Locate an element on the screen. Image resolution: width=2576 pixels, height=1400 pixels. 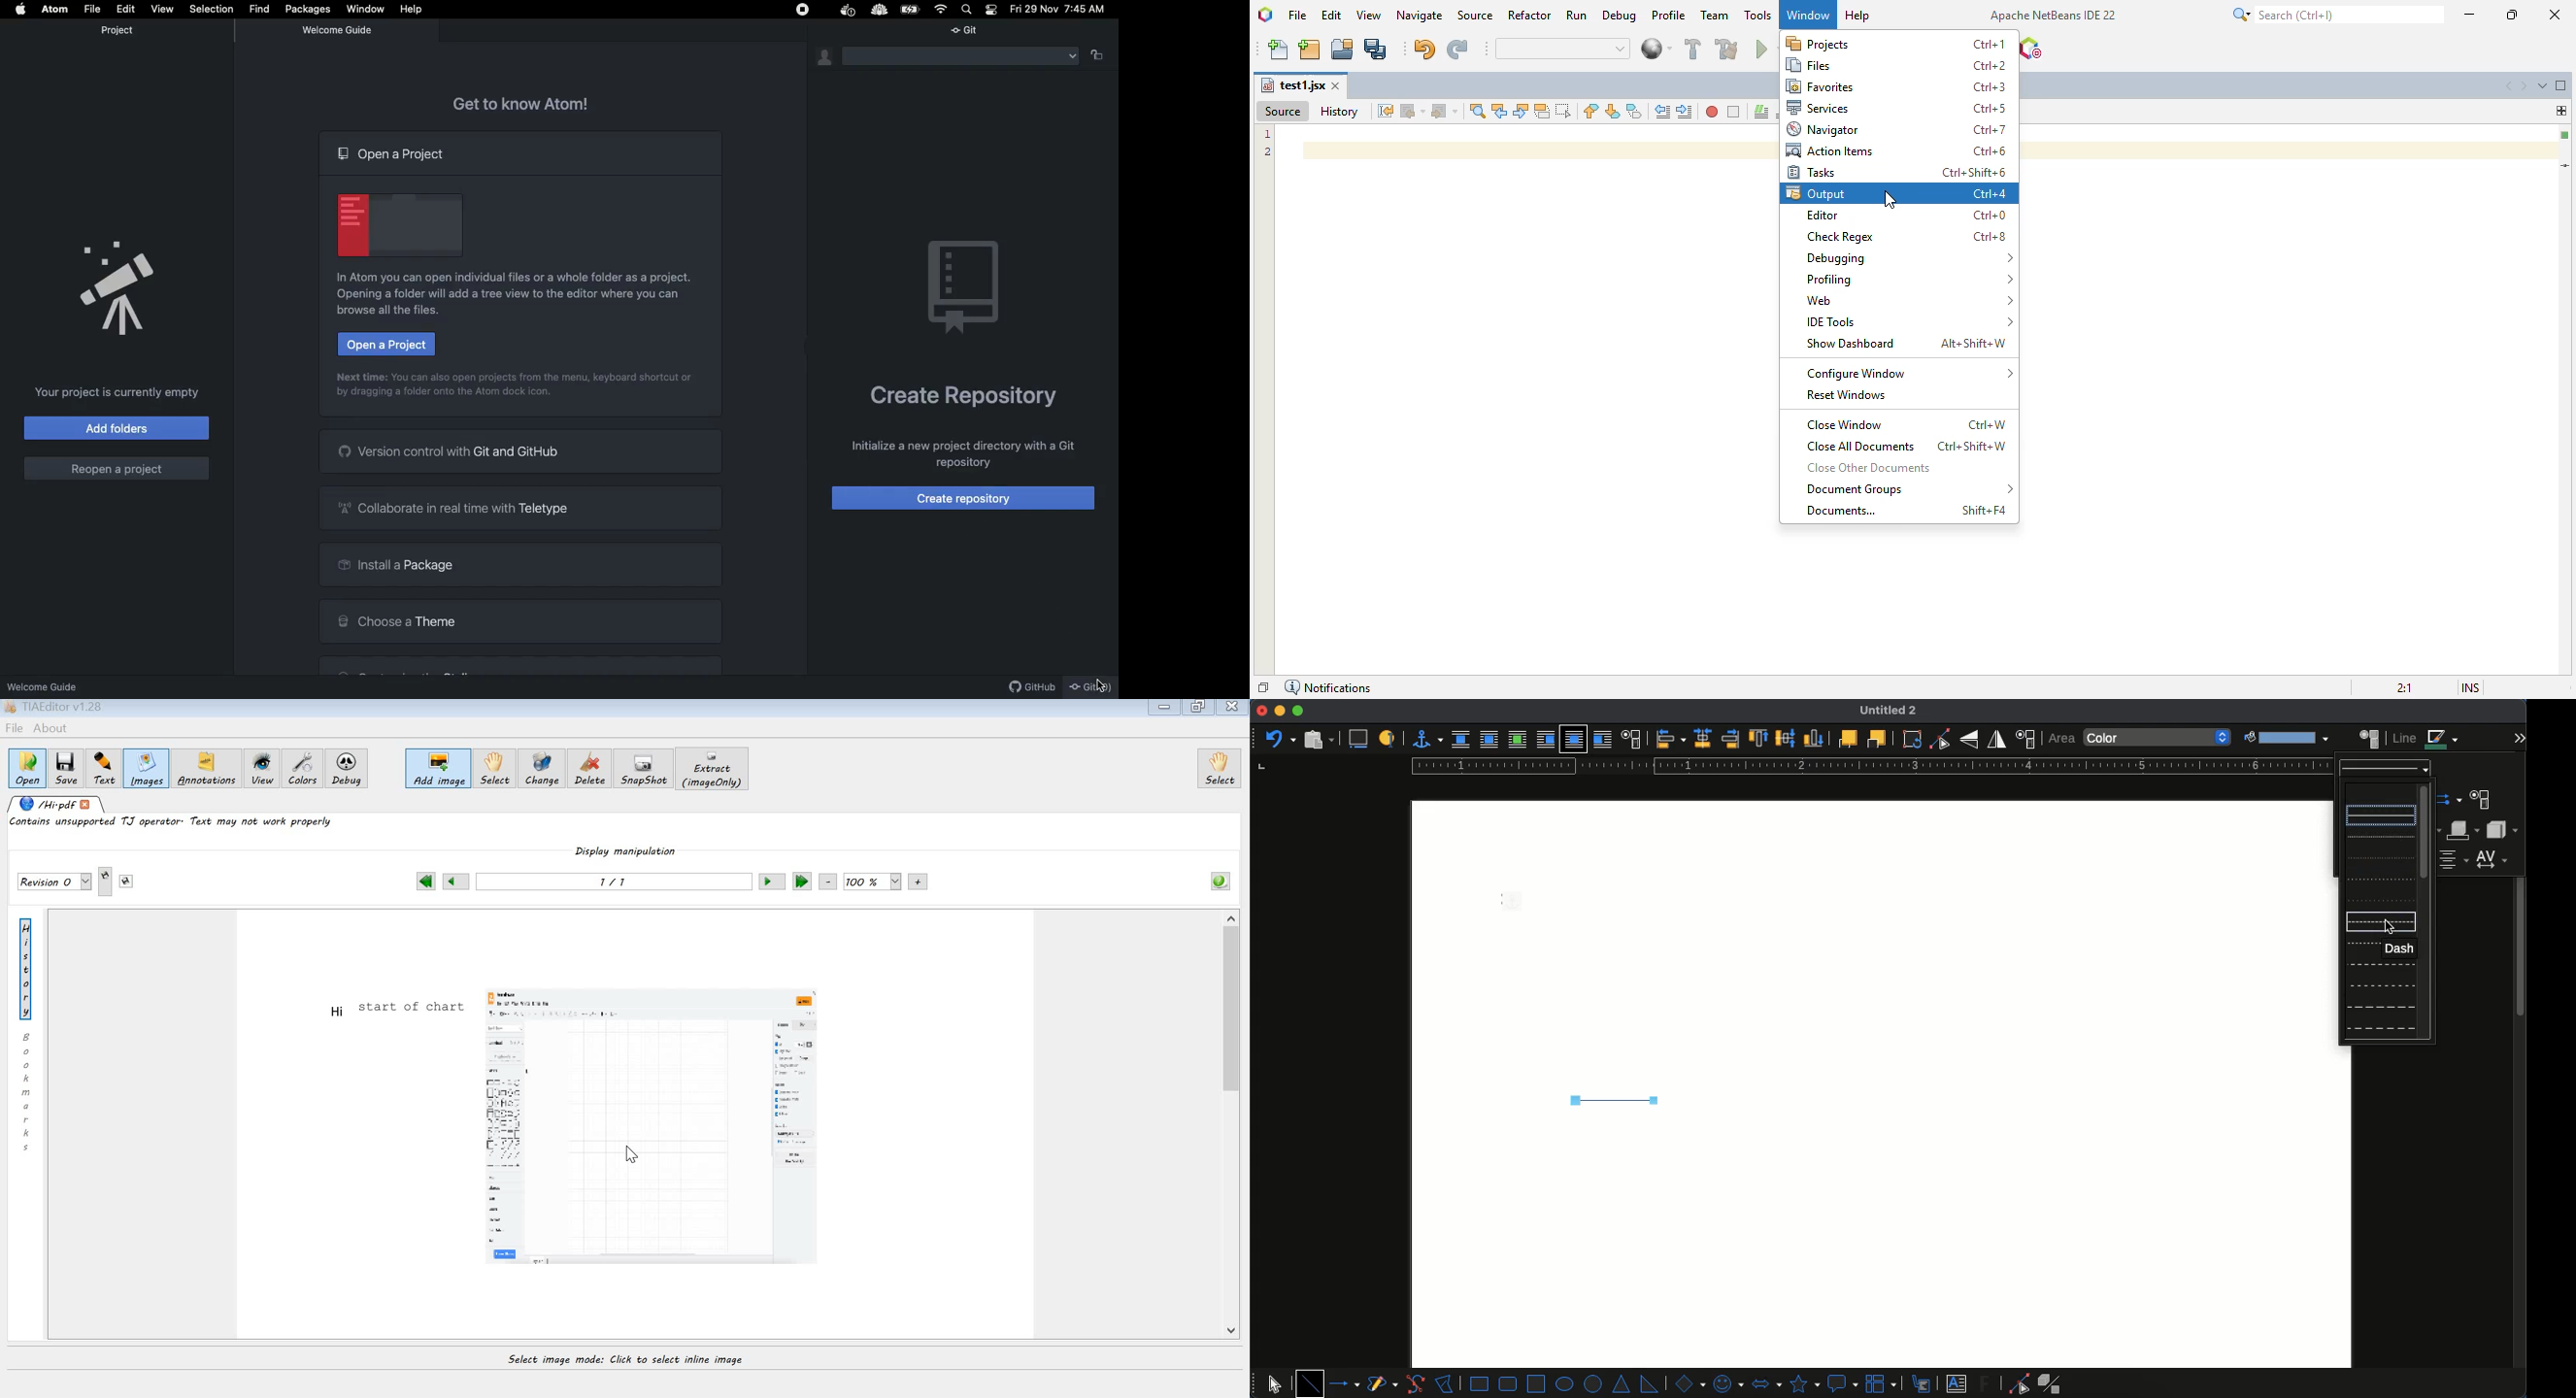
Scroll is located at coordinates (2429, 910).